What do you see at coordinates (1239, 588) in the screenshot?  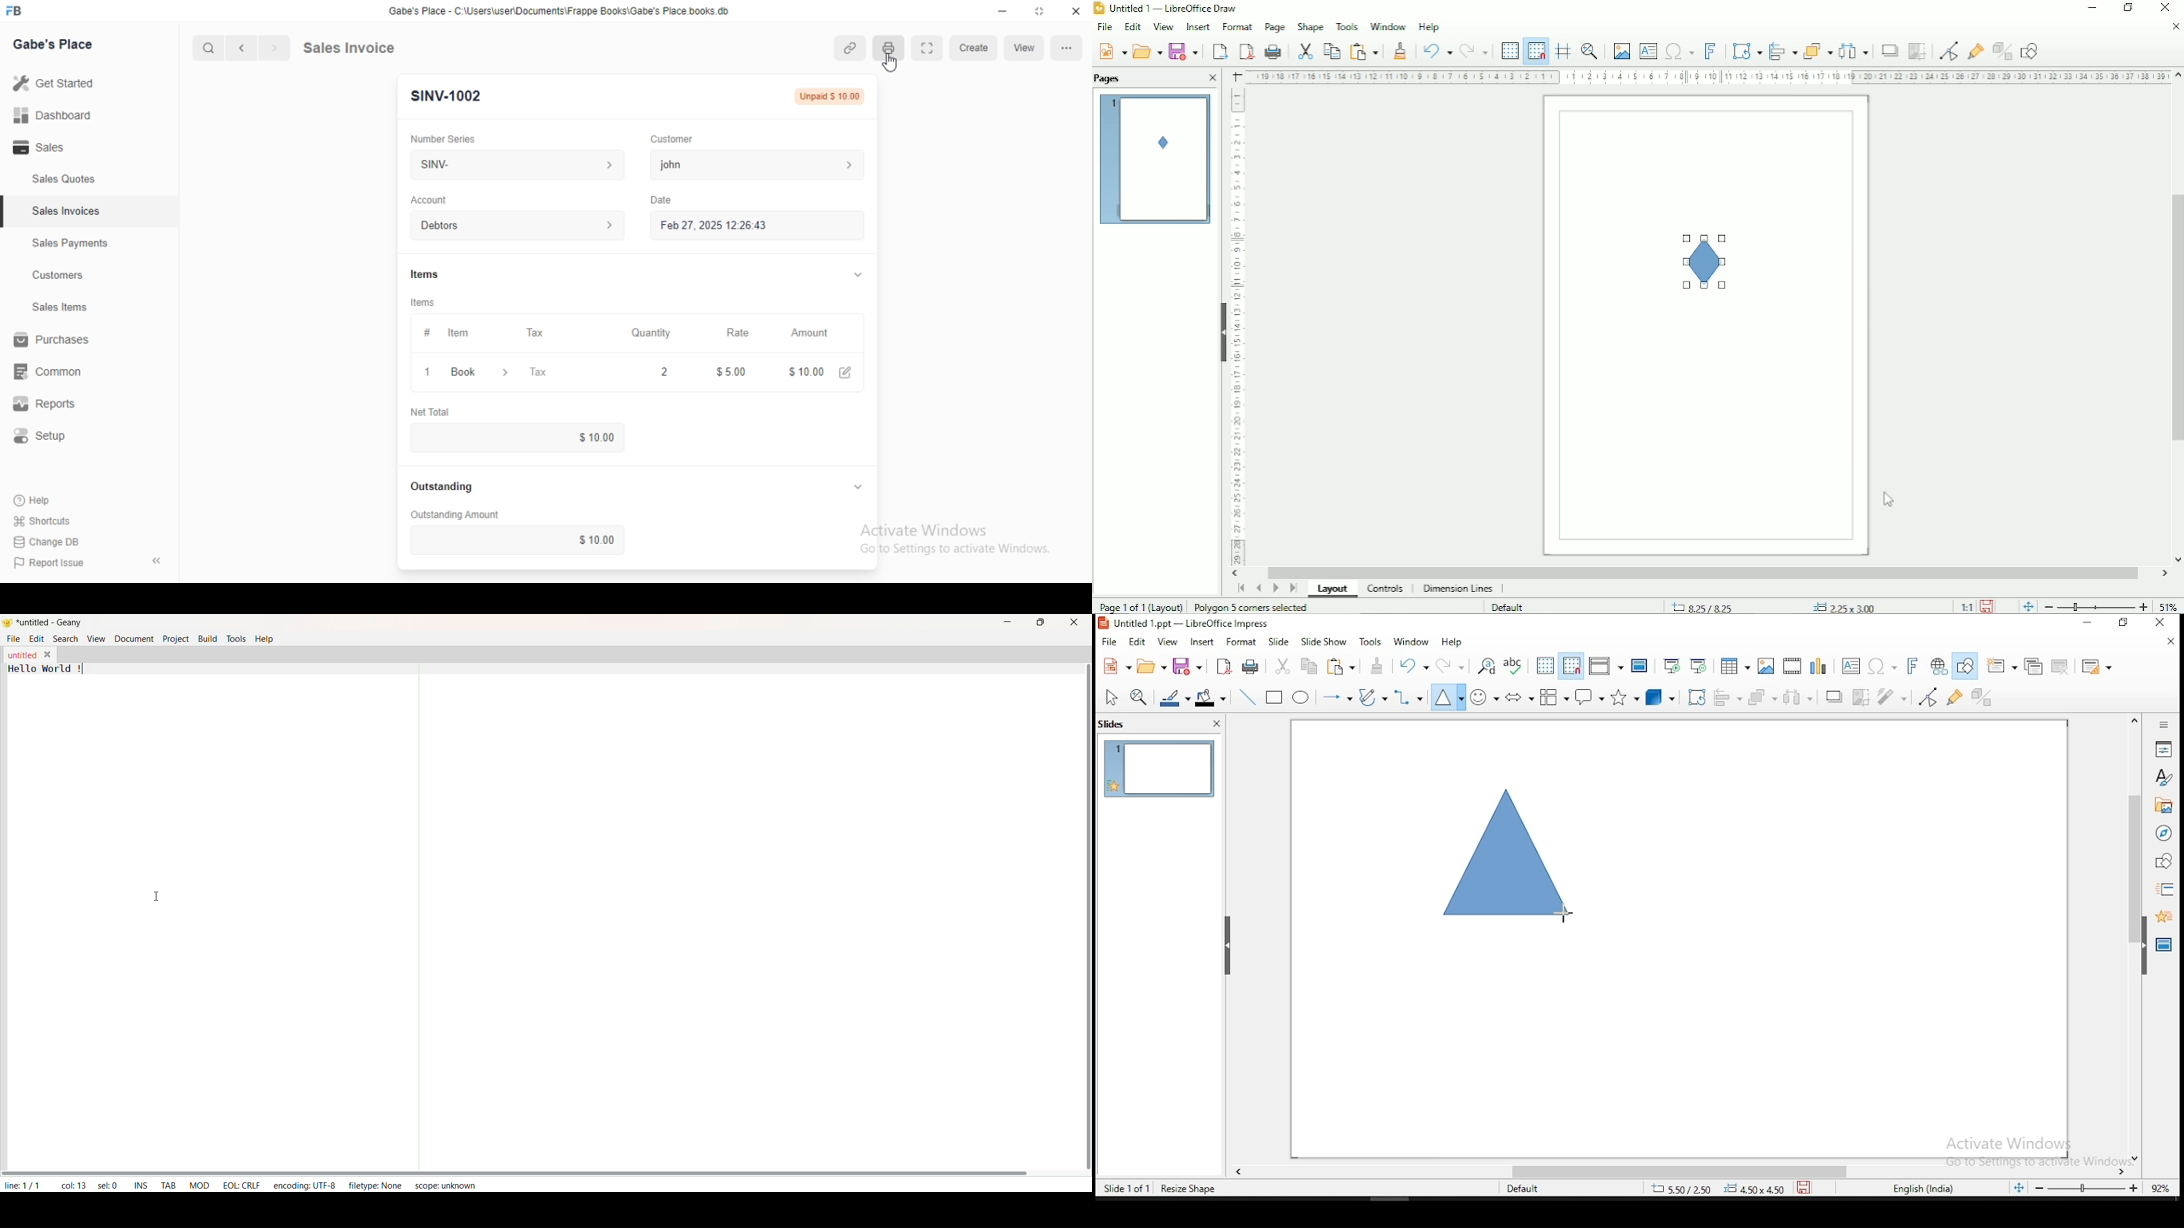 I see `Scroll to first page` at bounding box center [1239, 588].